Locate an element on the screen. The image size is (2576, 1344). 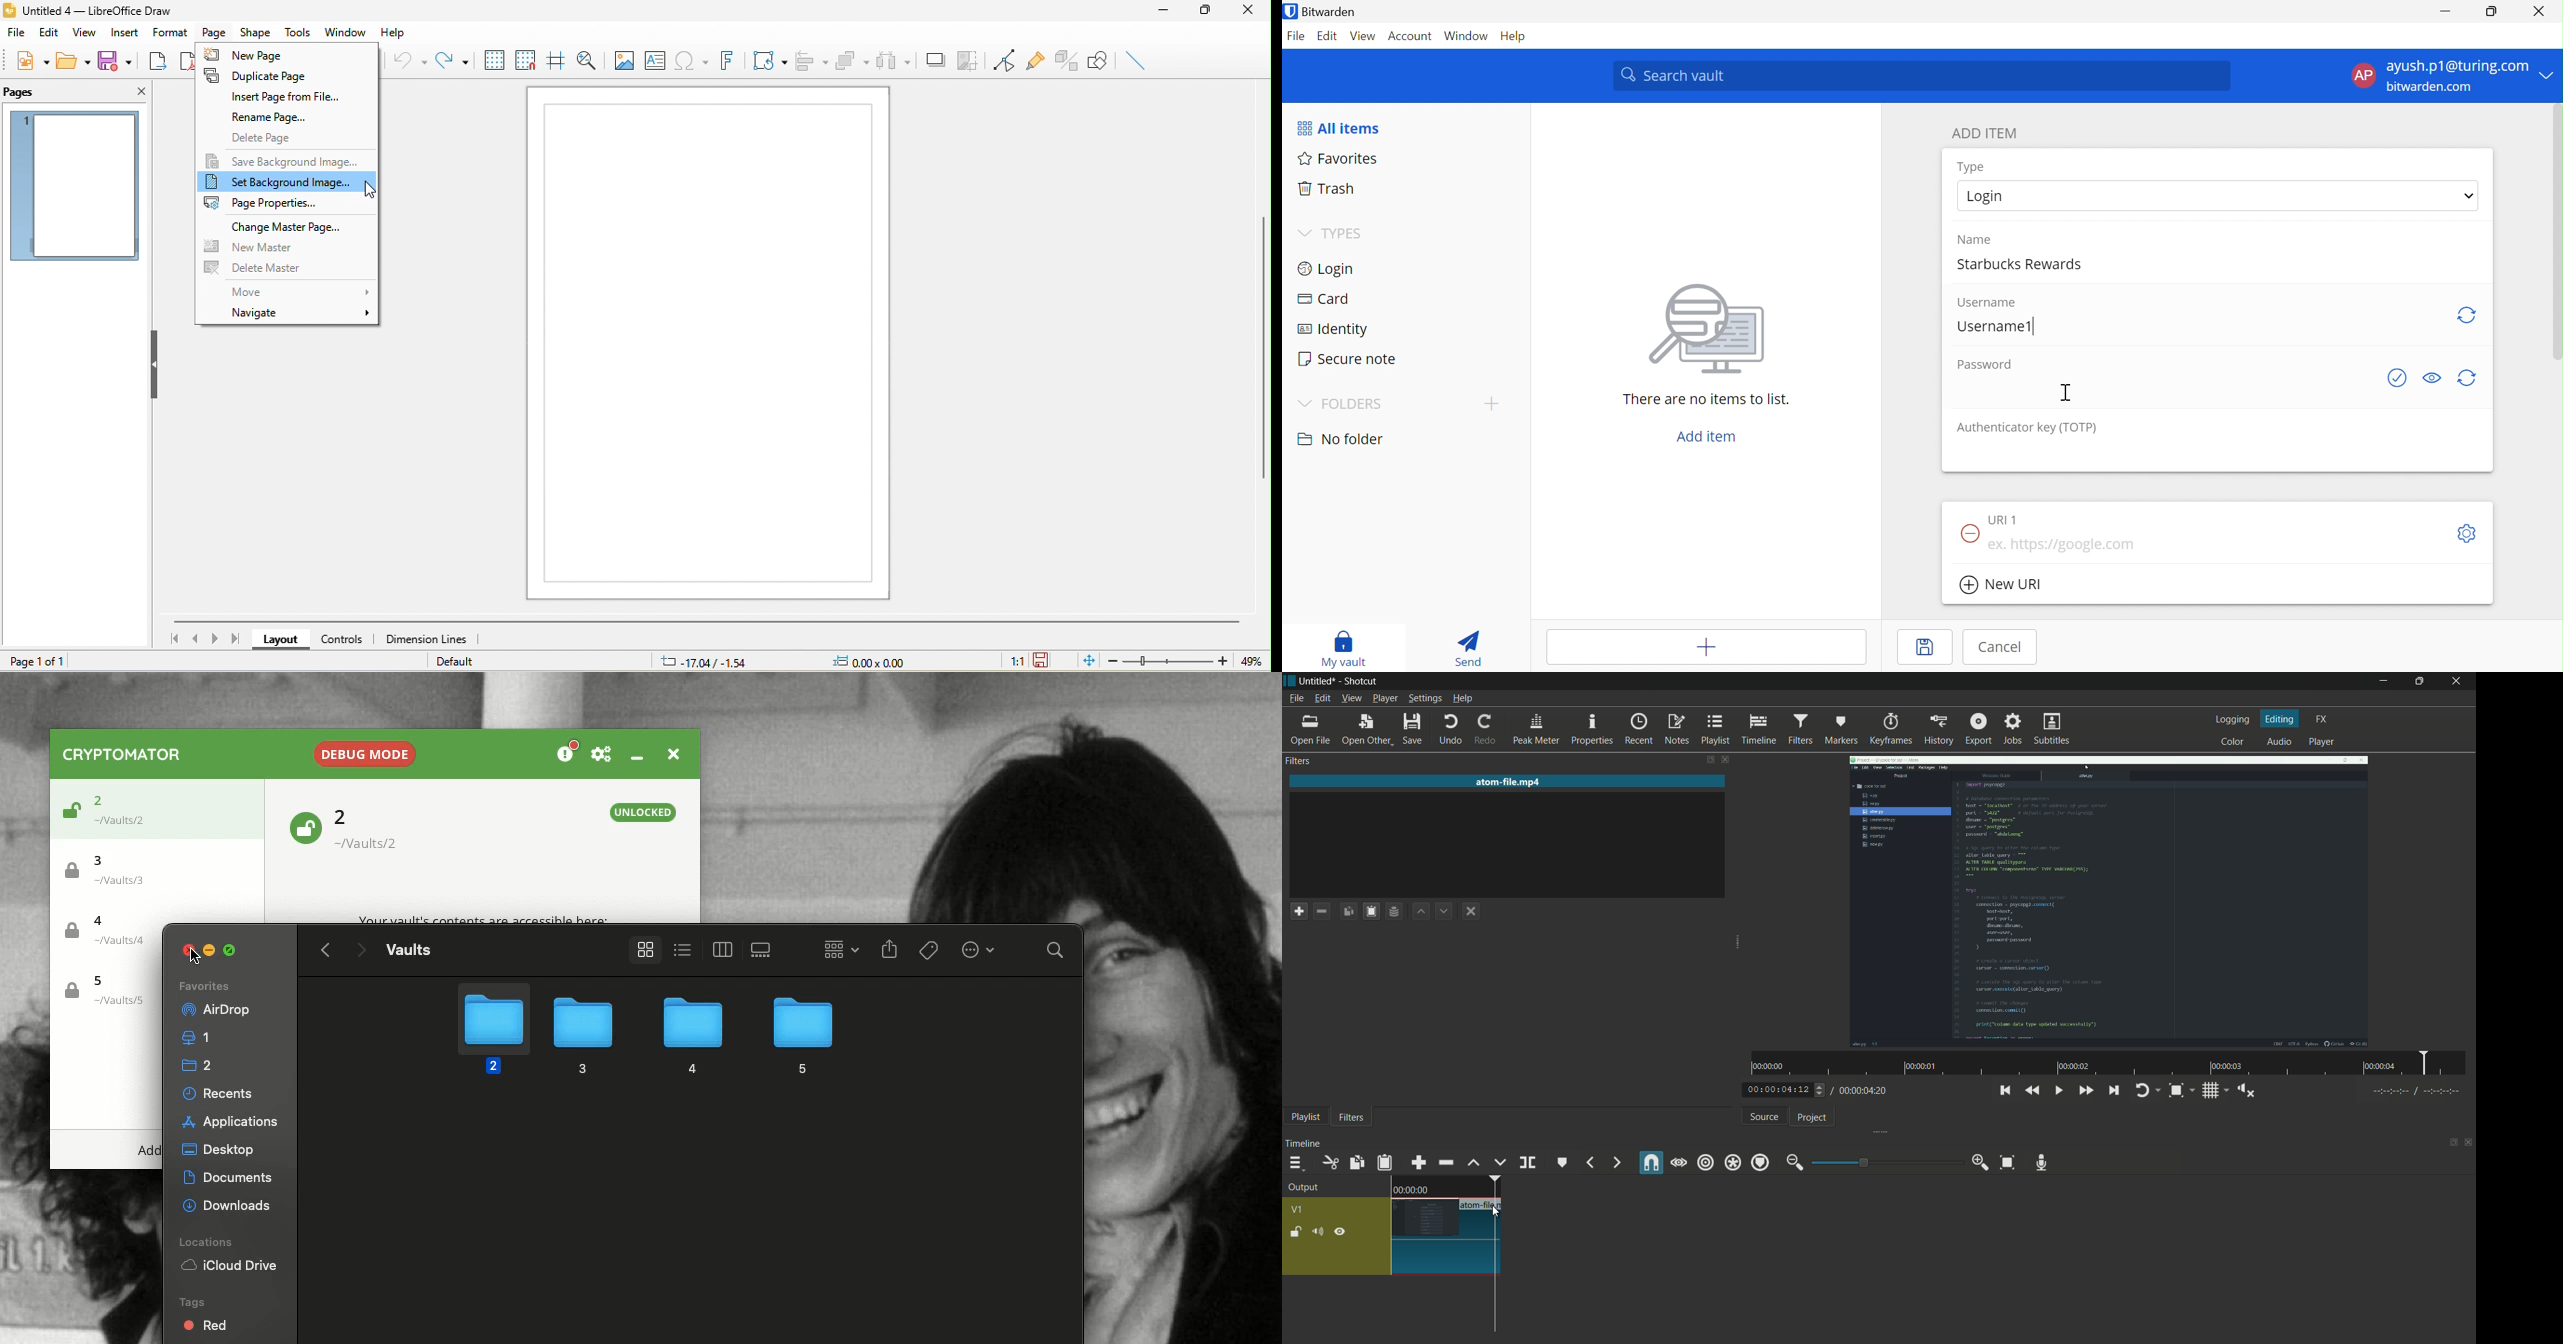
zoom timeline to fit is located at coordinates (2008, 1164).